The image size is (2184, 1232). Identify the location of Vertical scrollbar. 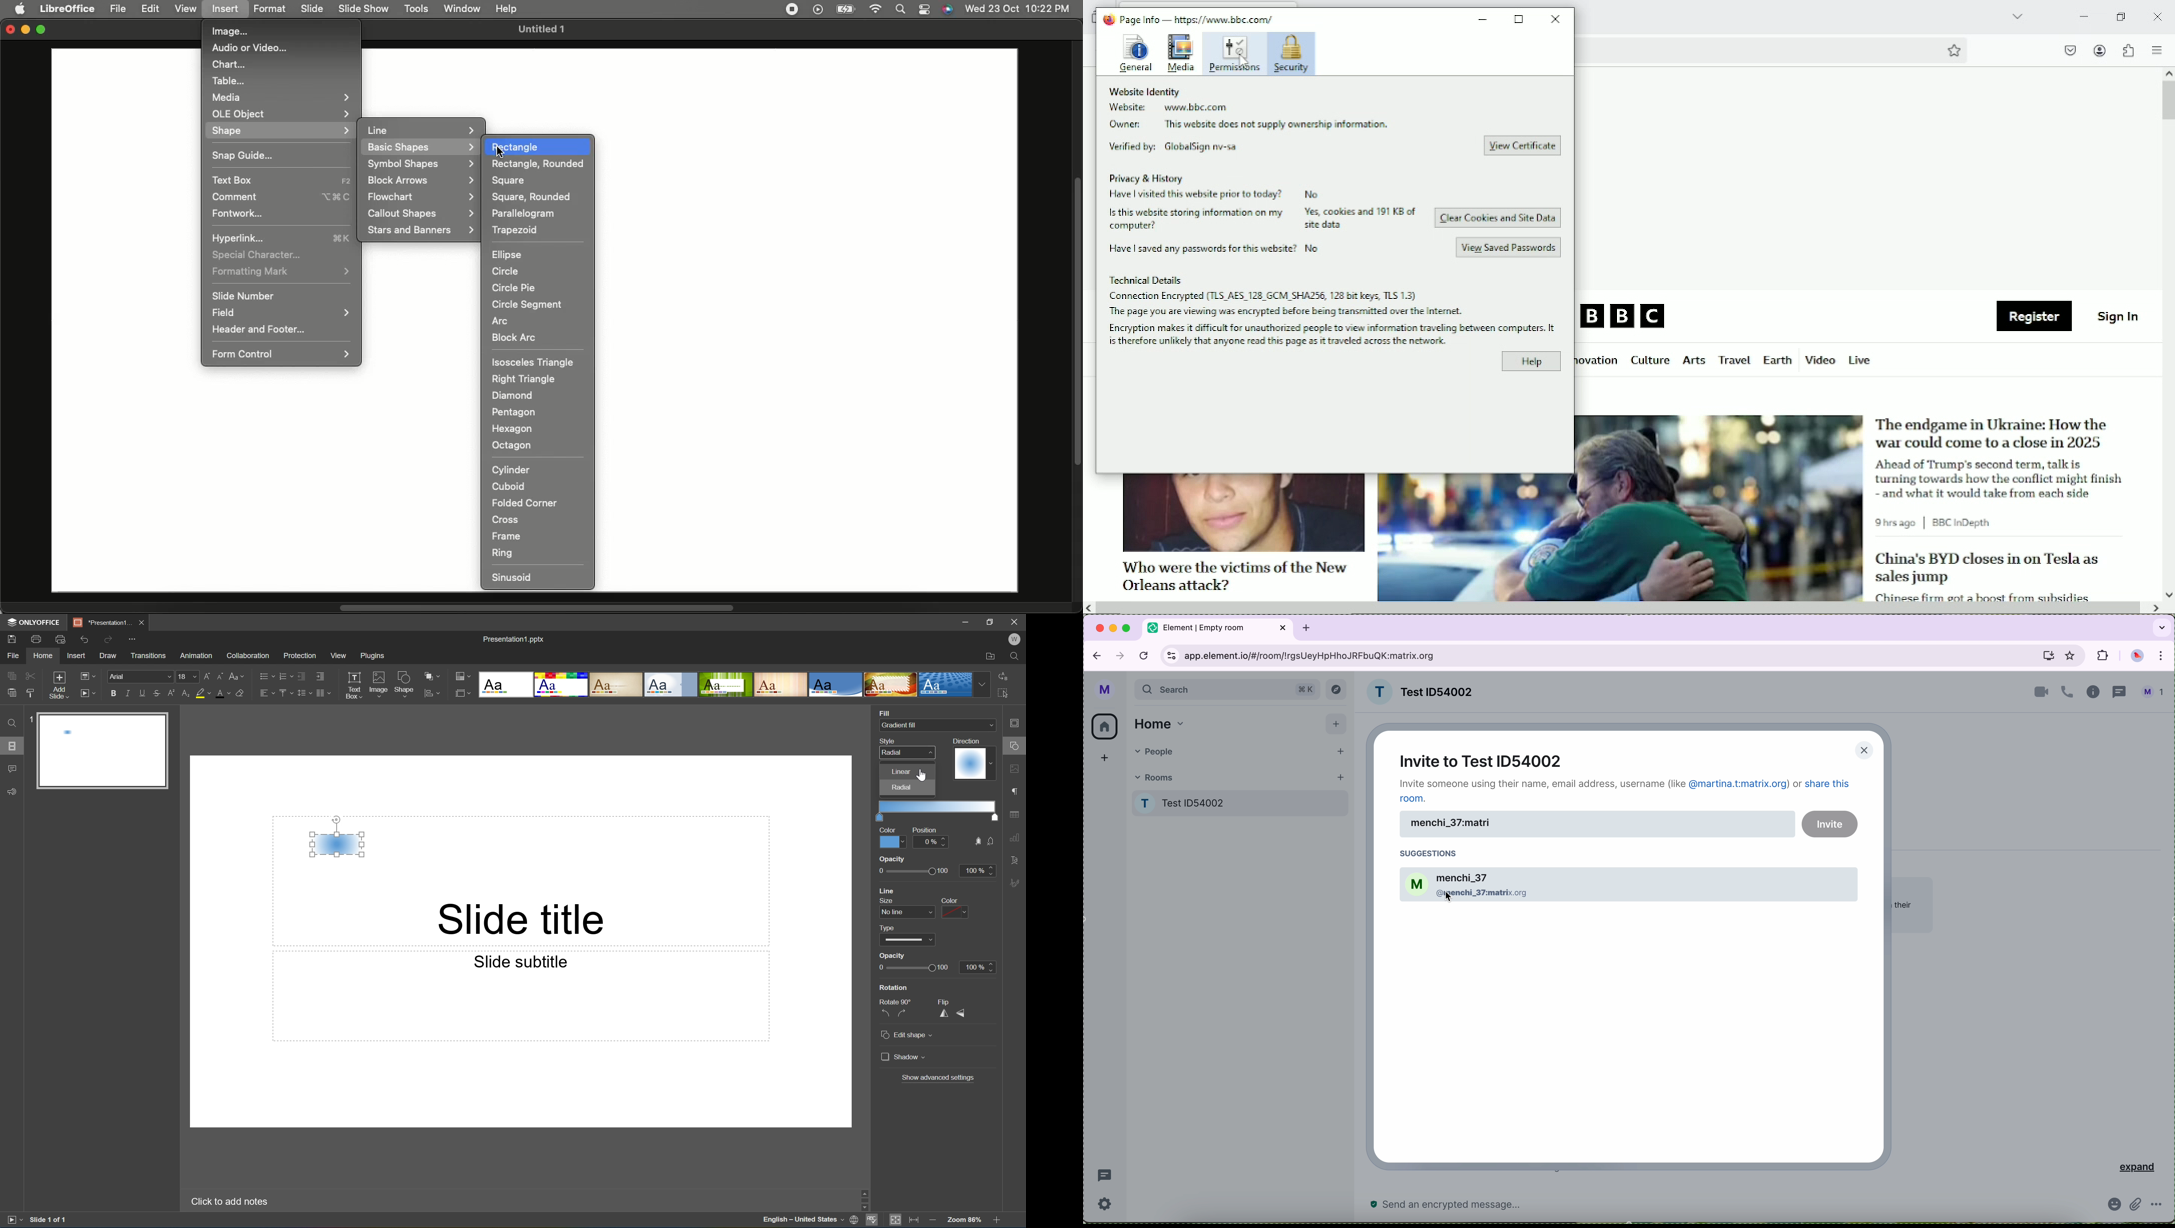
(2168, 101).